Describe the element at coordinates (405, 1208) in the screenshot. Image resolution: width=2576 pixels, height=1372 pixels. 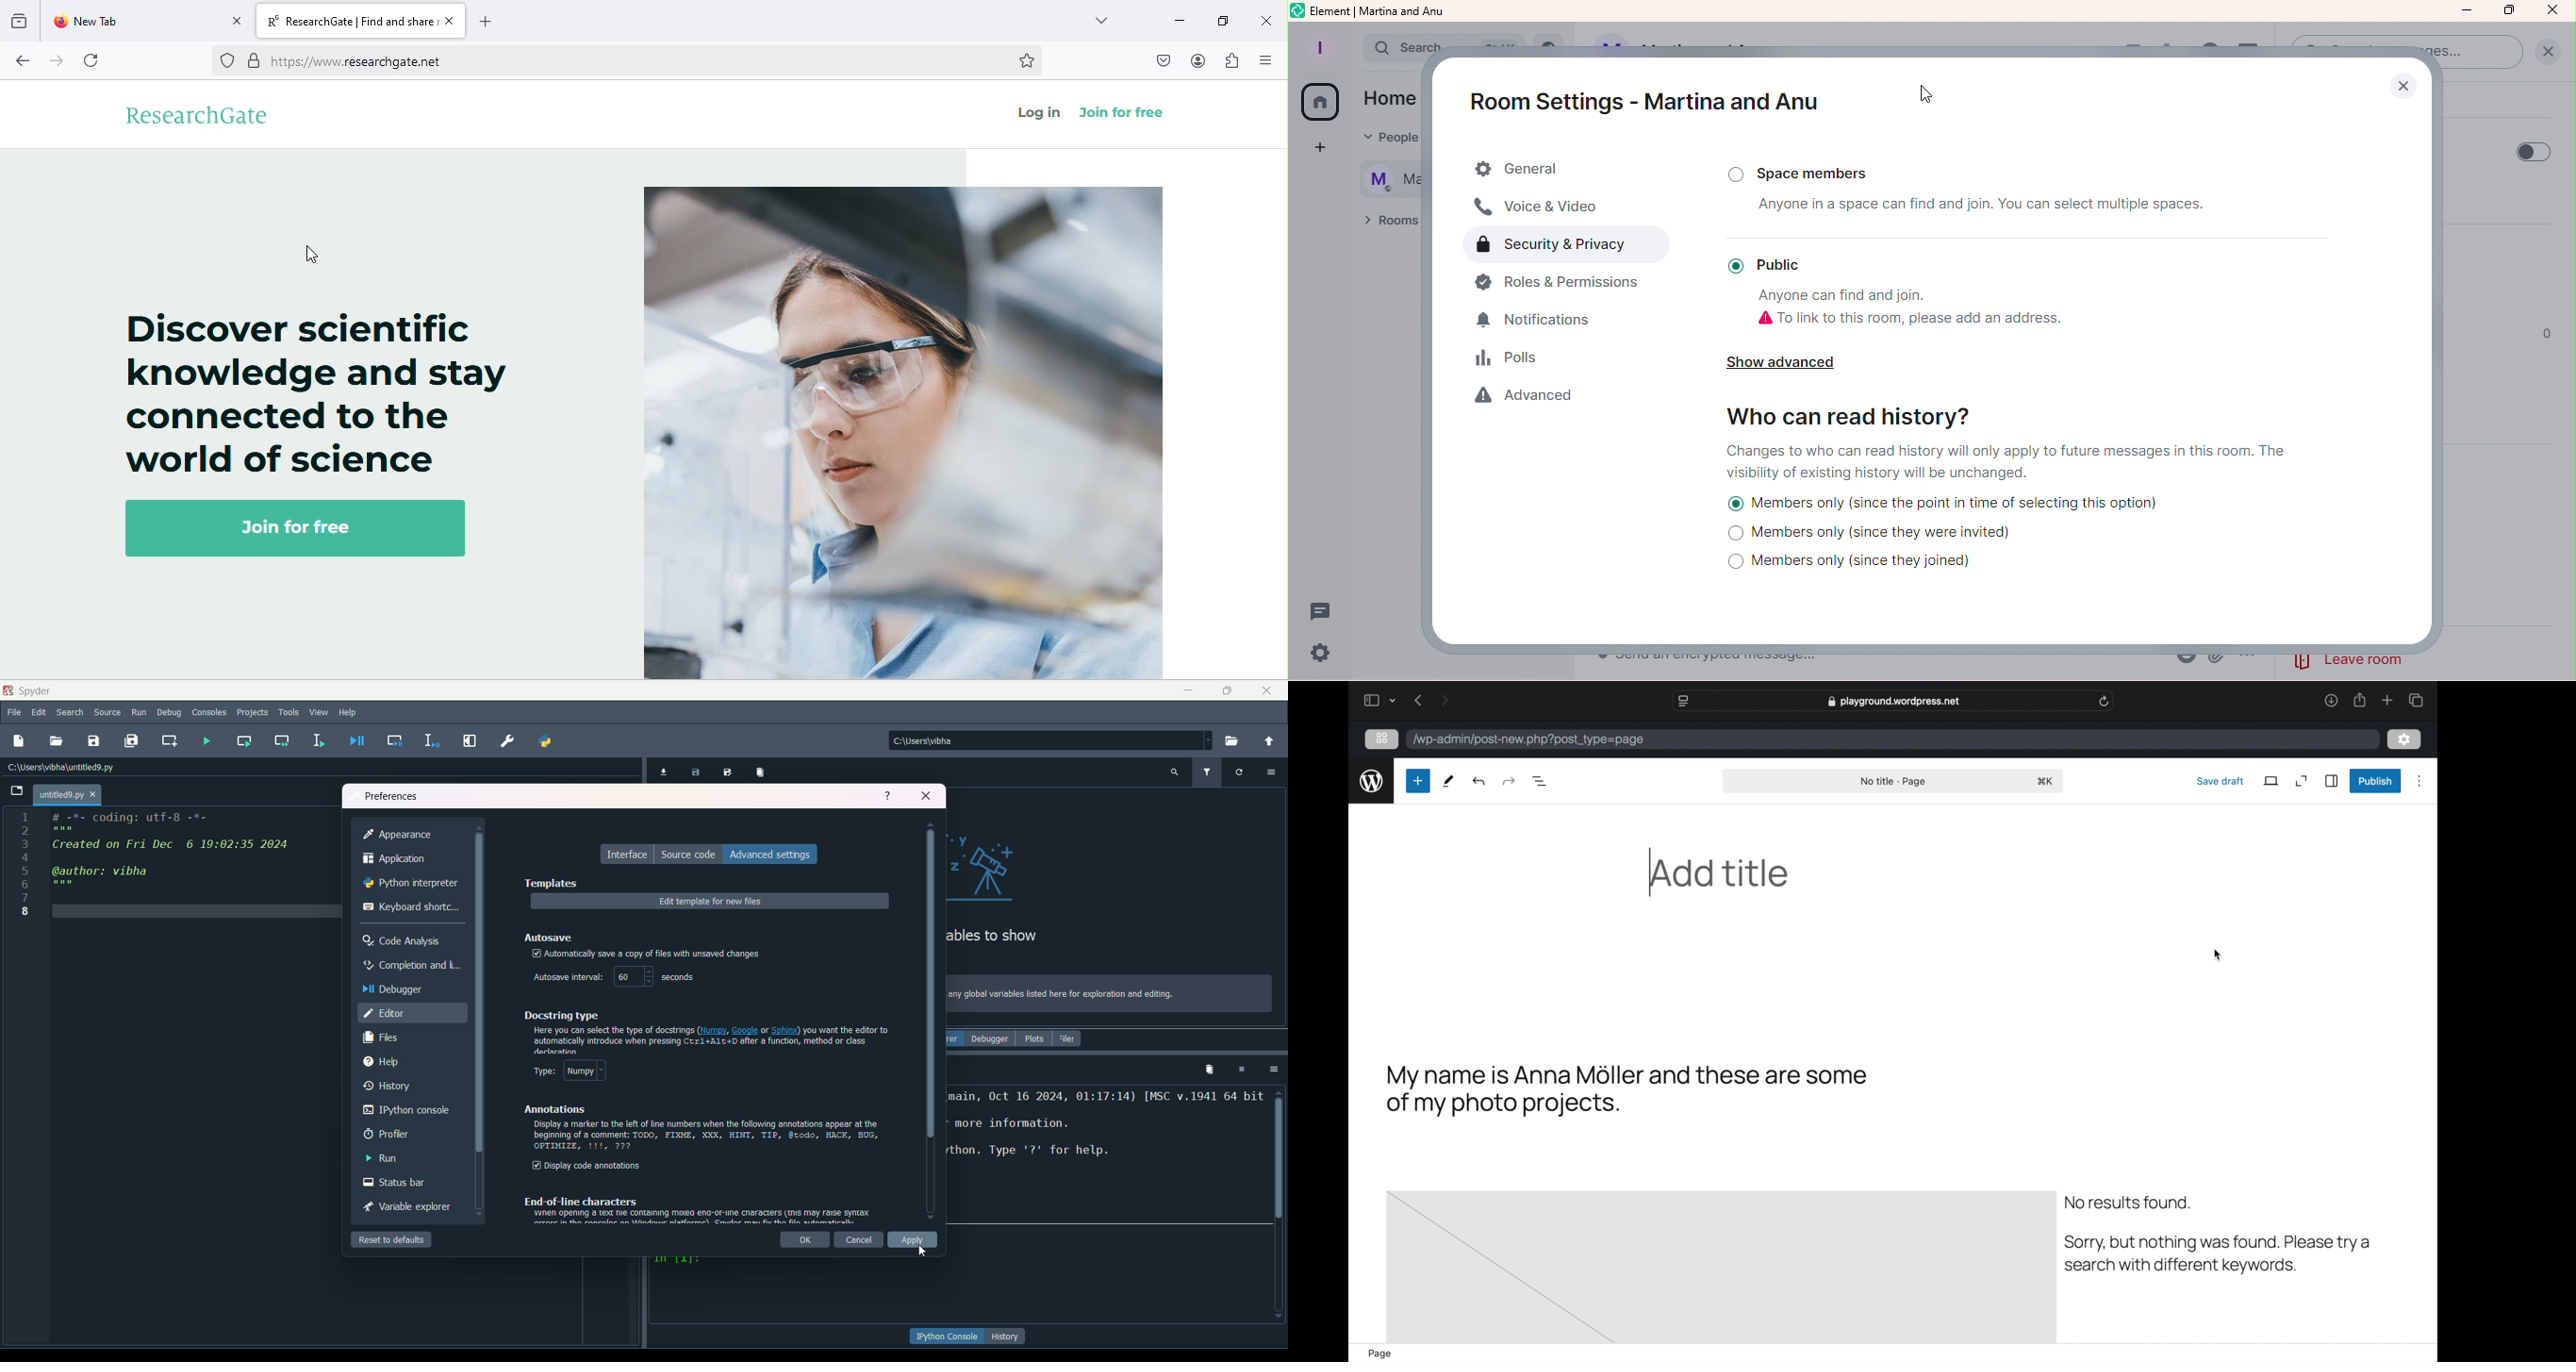
I see `variable explorer` at that location.